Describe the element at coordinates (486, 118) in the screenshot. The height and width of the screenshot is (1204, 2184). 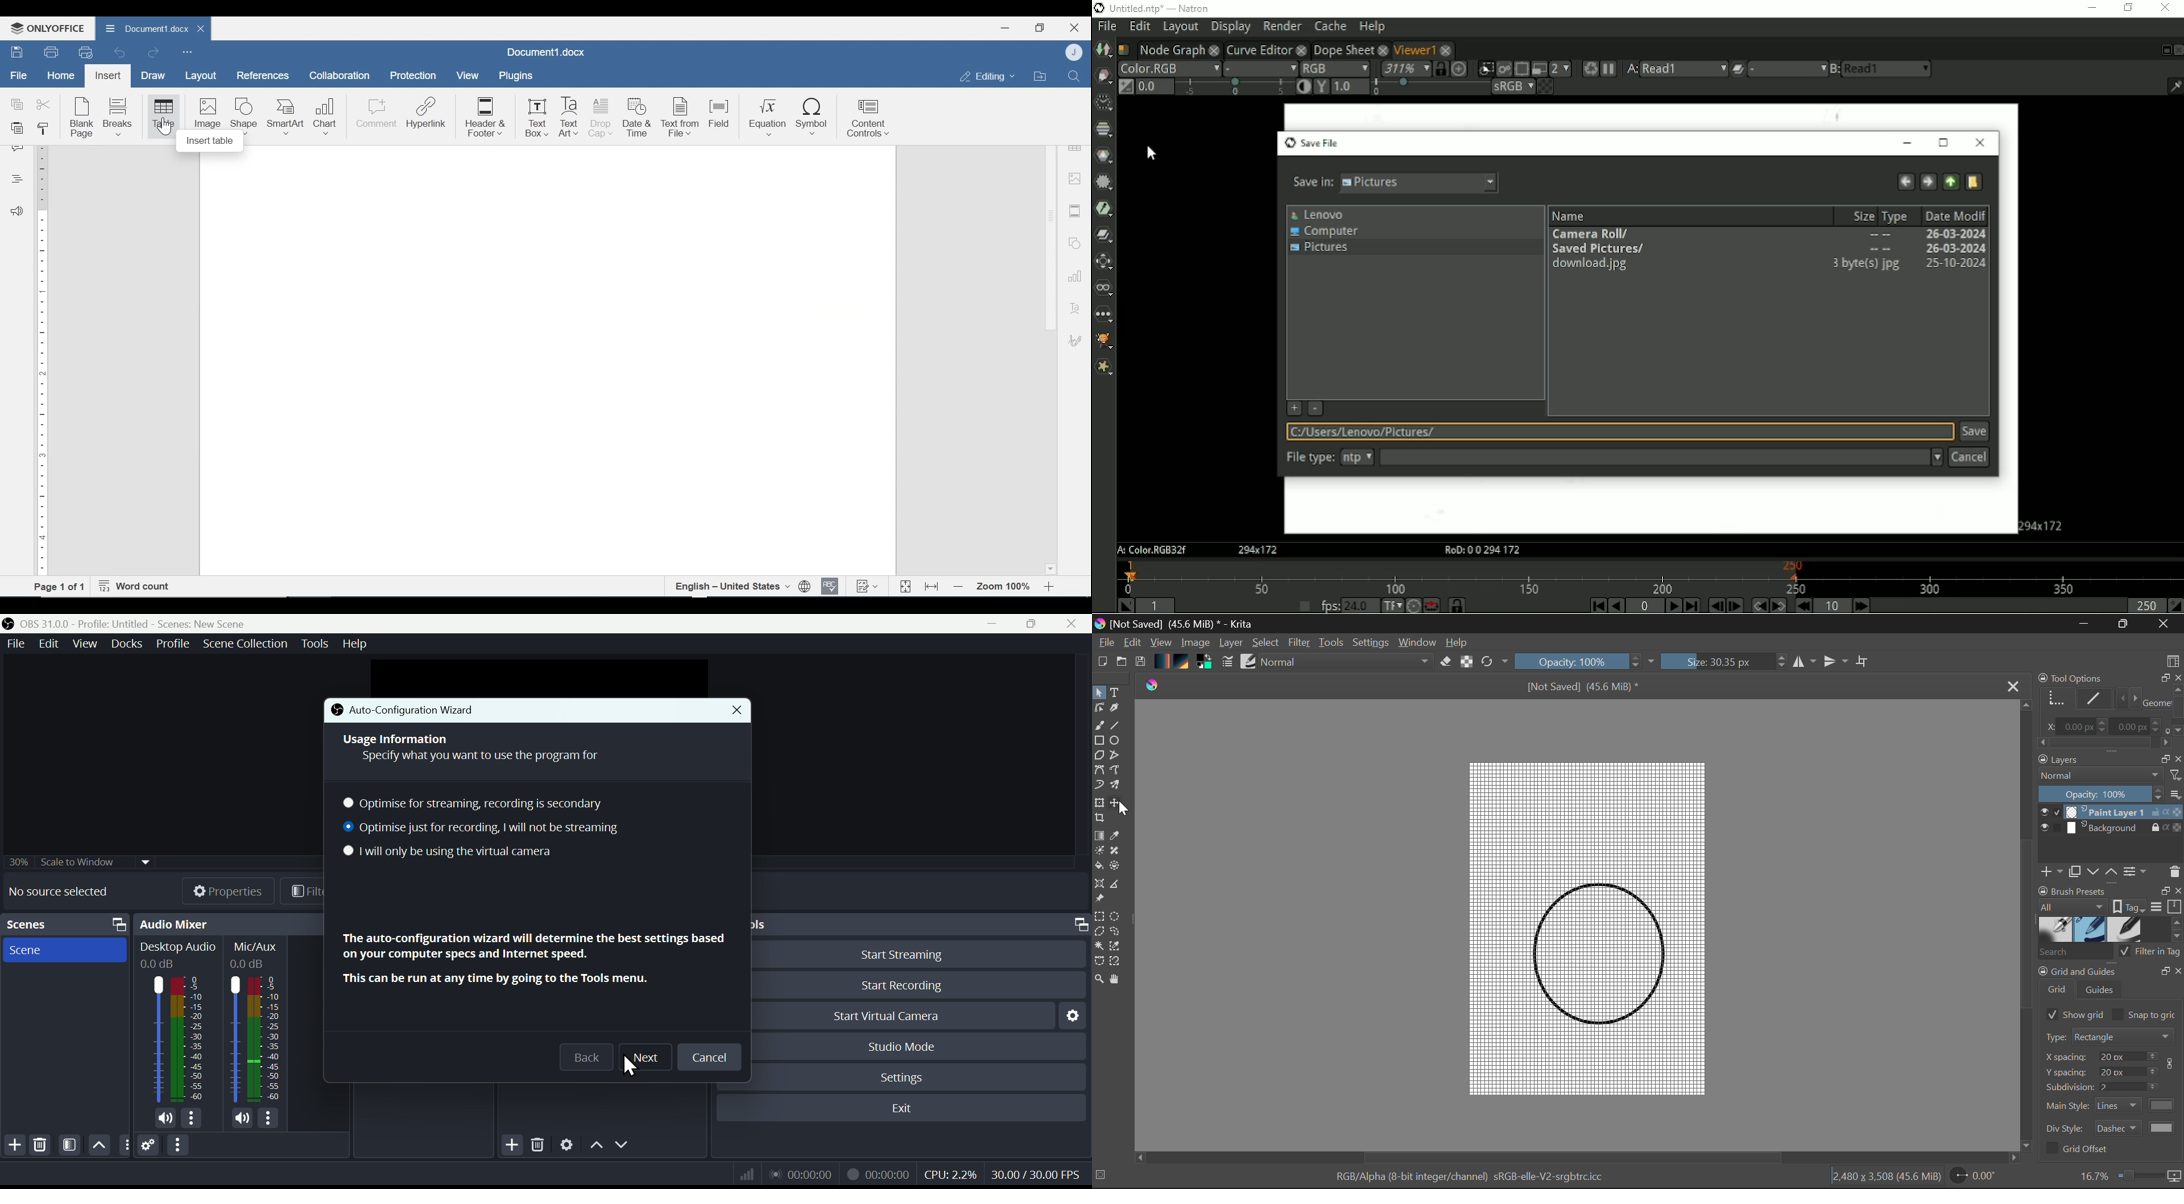
I see `Header & Footer` at that location.